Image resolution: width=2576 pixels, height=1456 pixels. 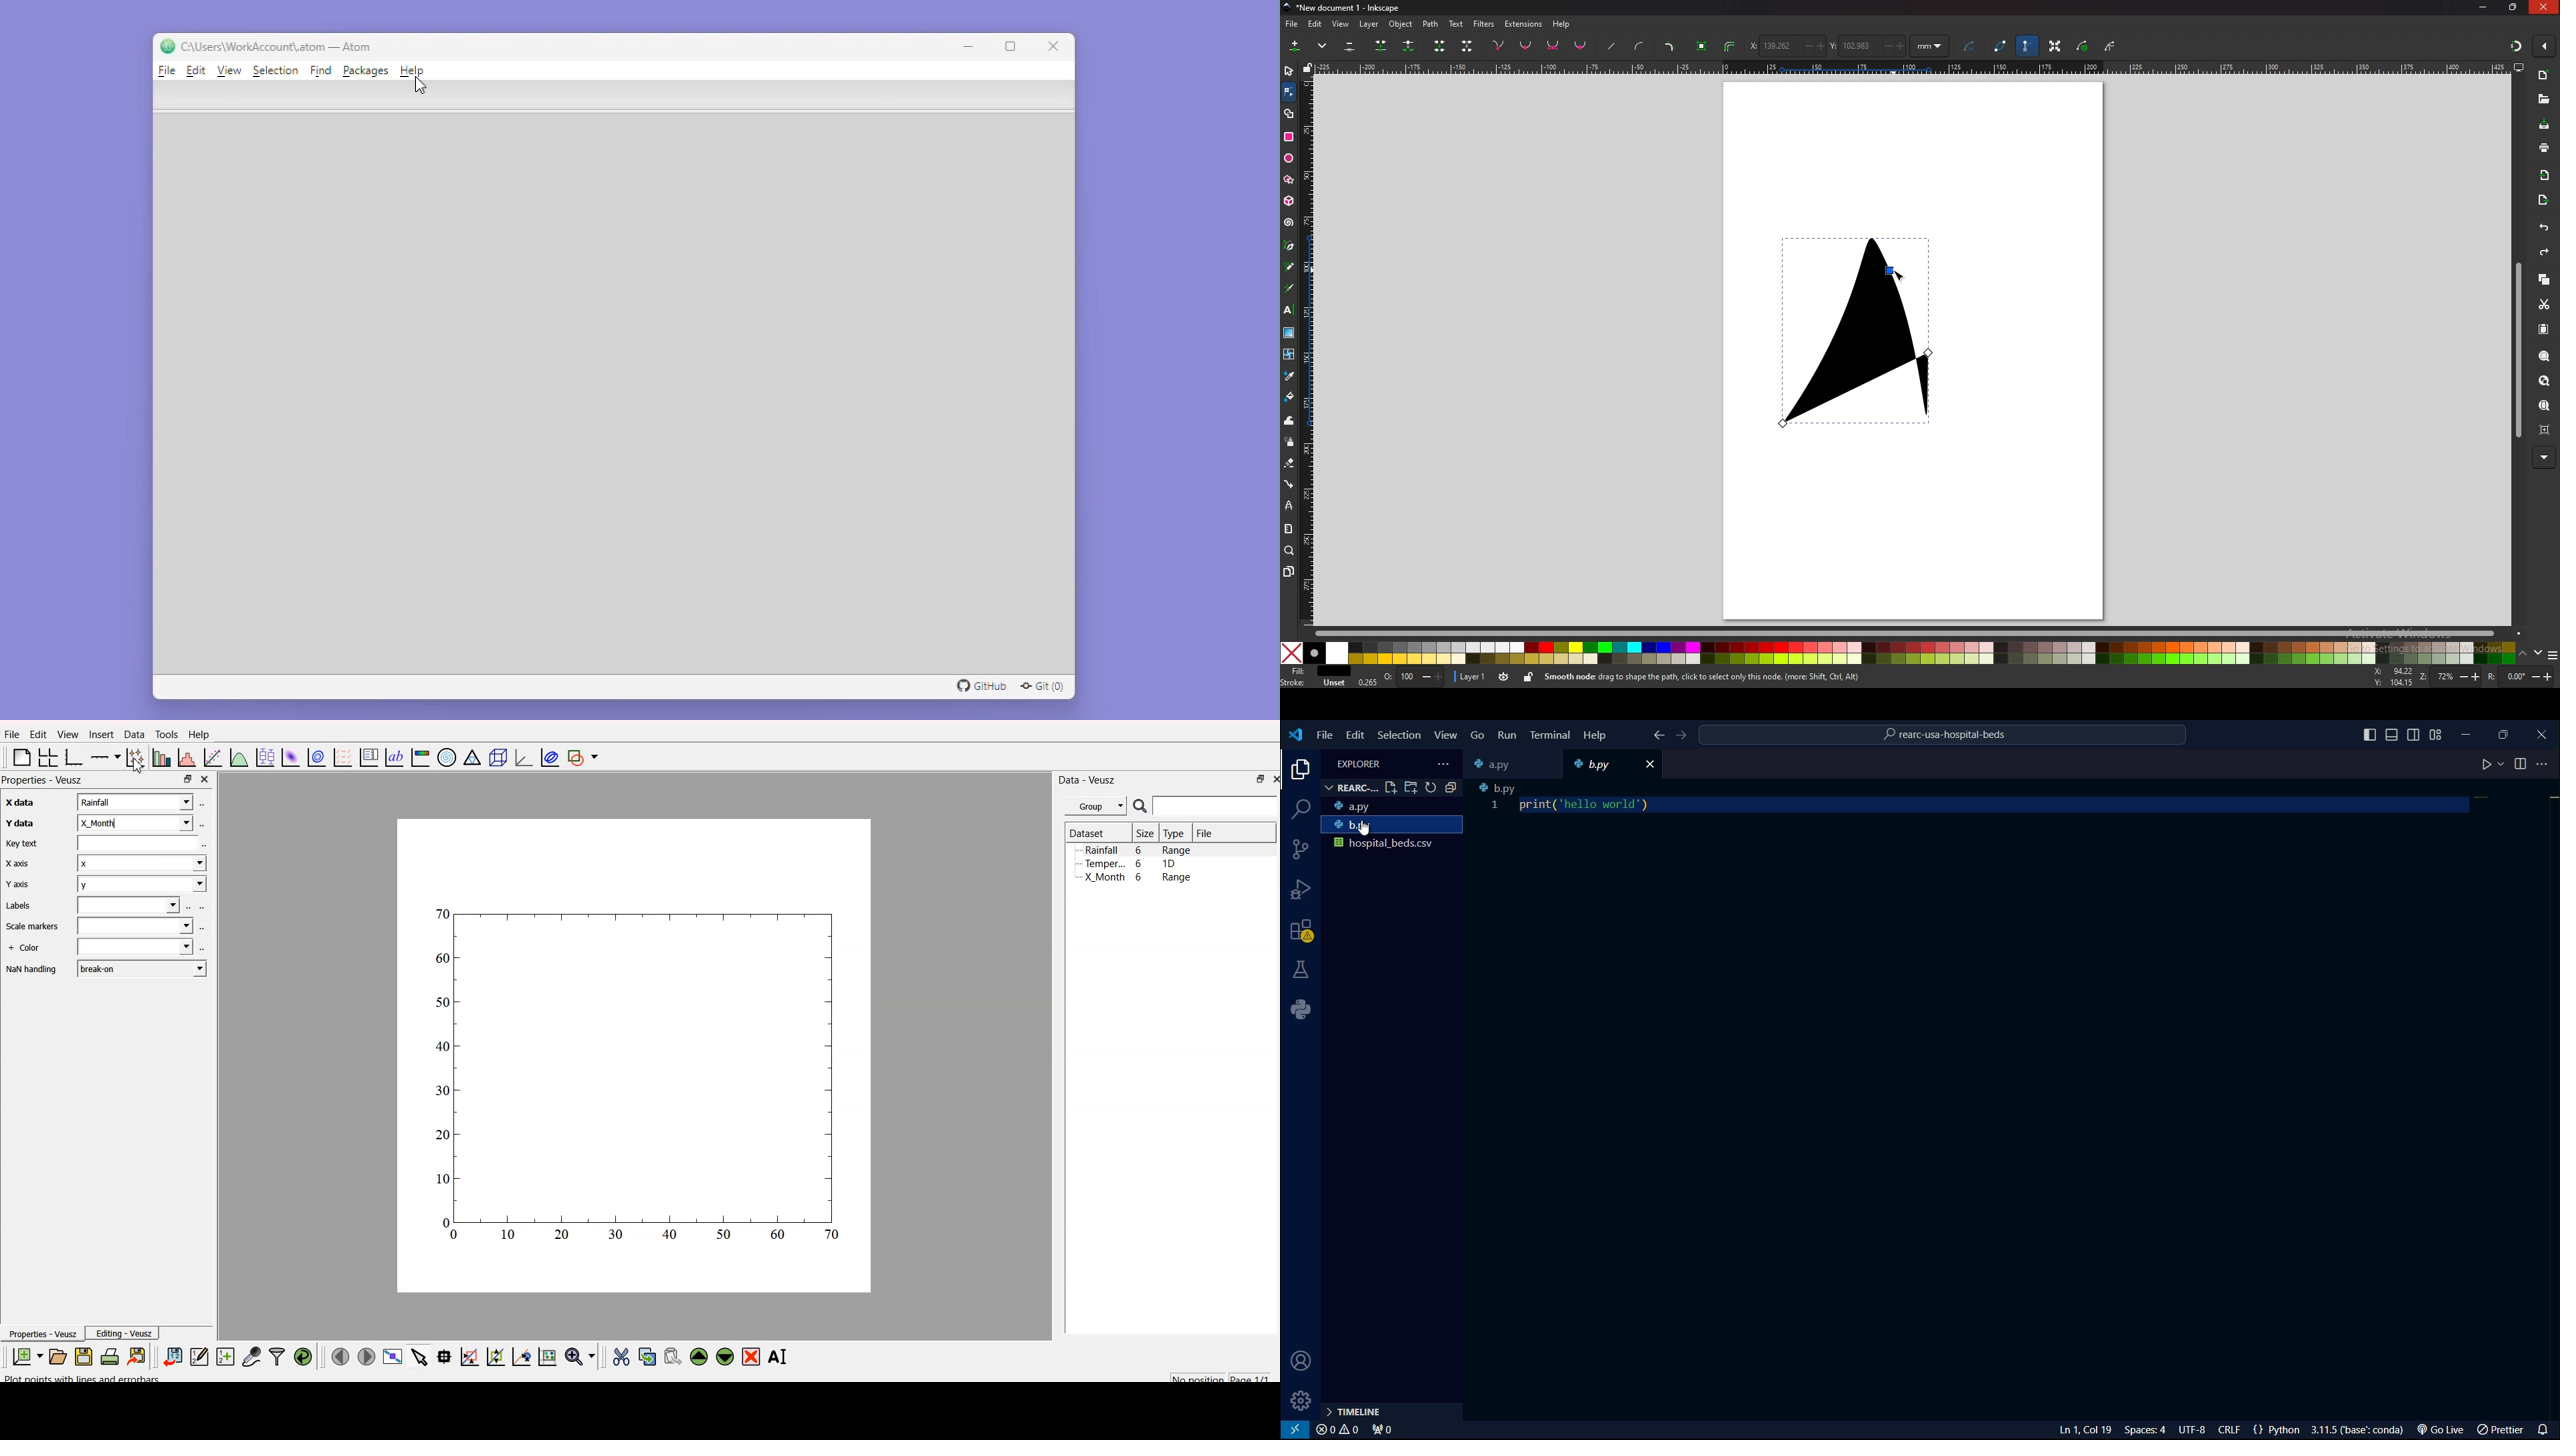 I want to click on REARC-..., so click(x=1348, y=788).